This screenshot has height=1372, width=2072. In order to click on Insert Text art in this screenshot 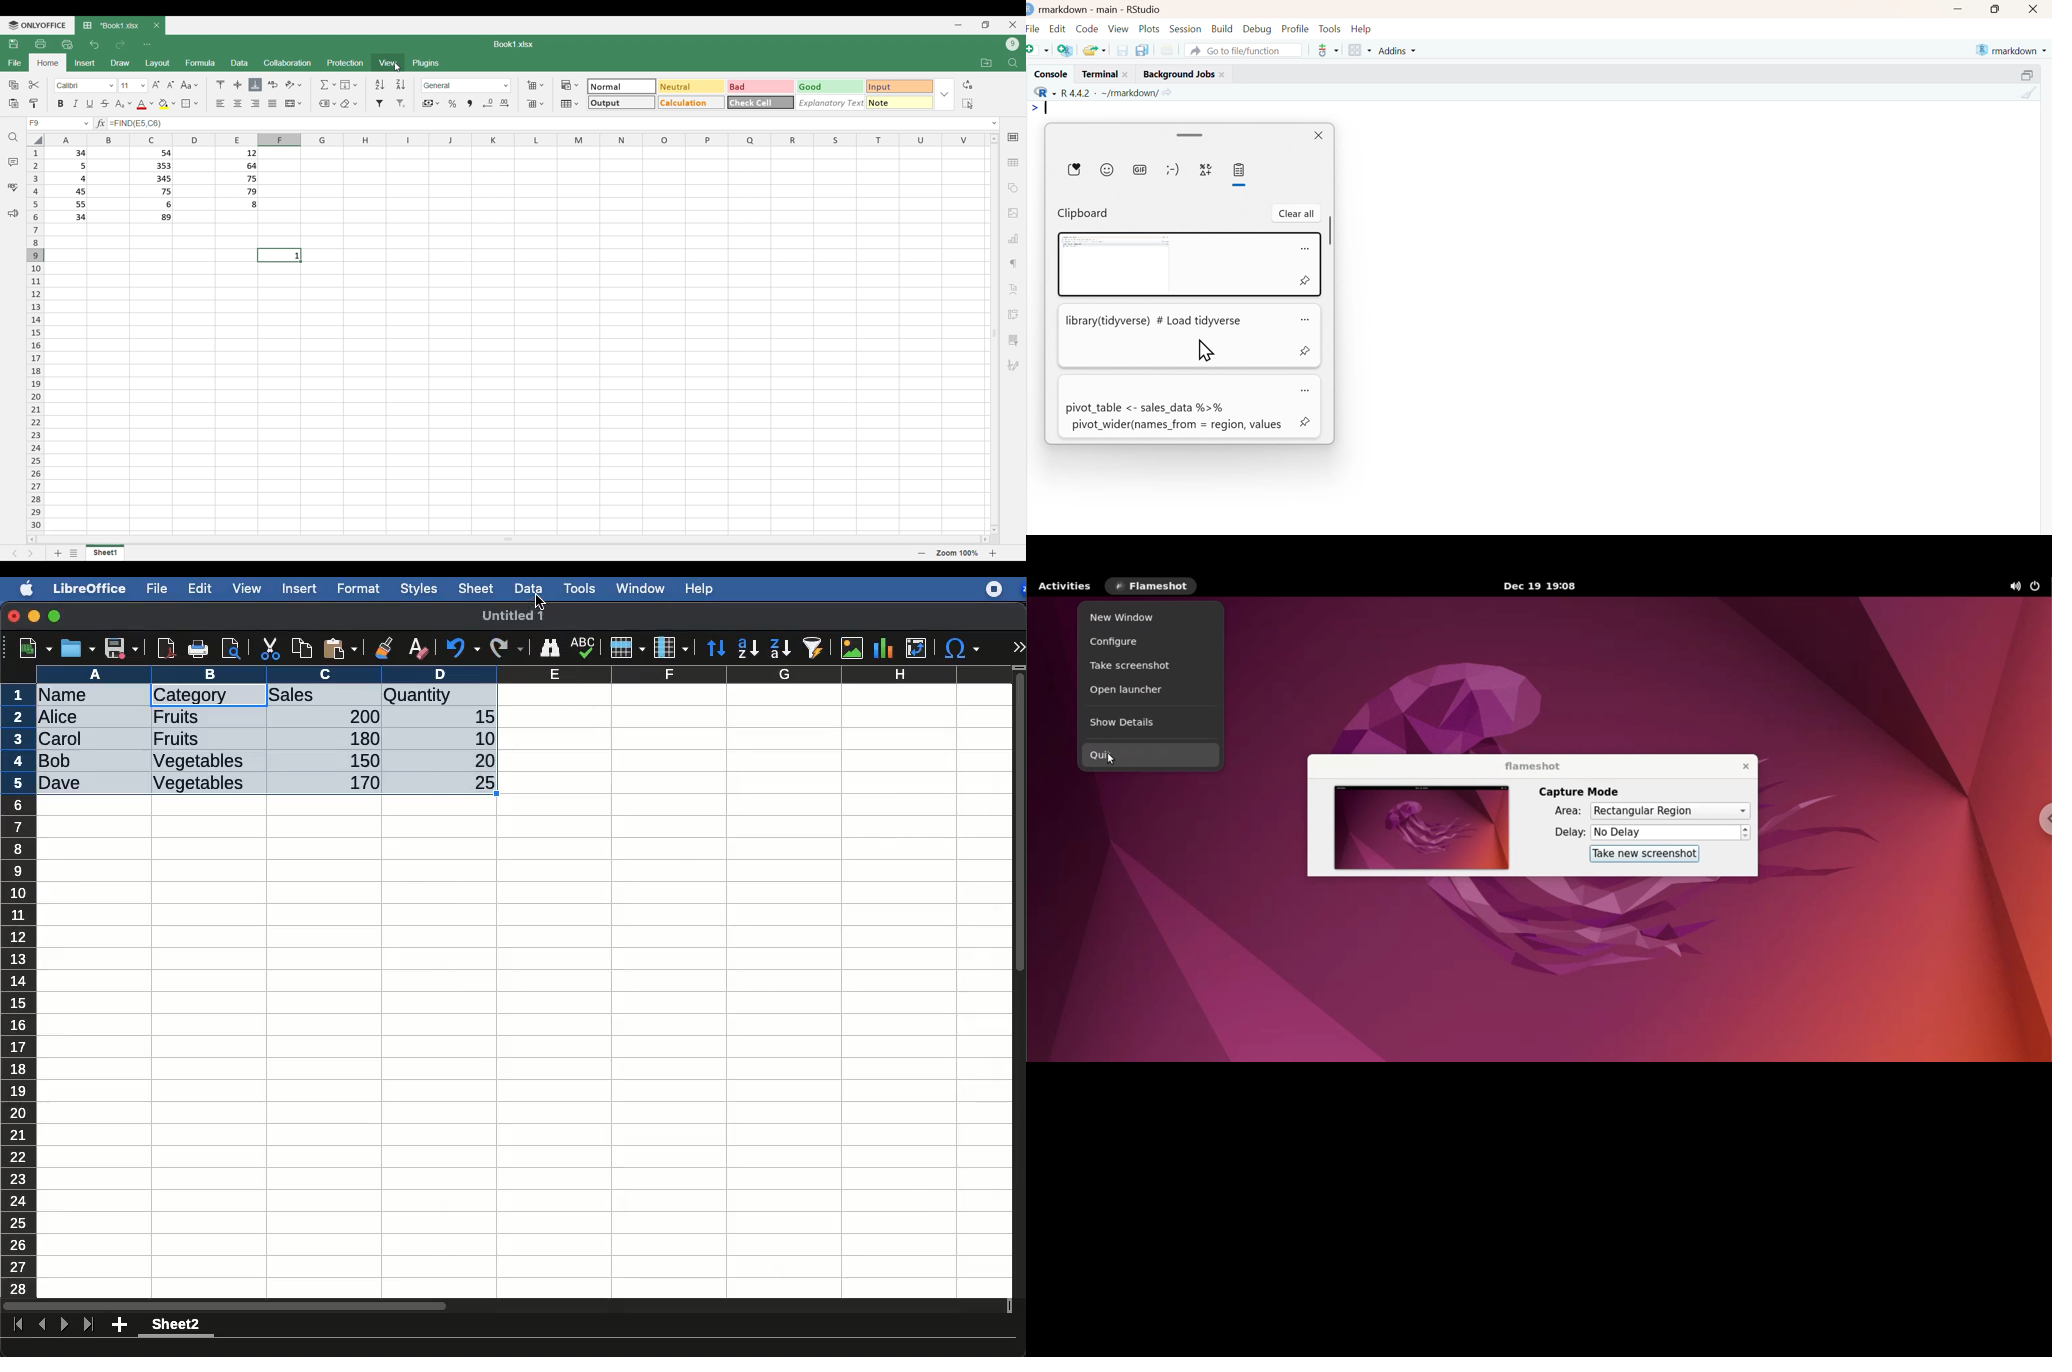, I will do `click(1013, 290)`.